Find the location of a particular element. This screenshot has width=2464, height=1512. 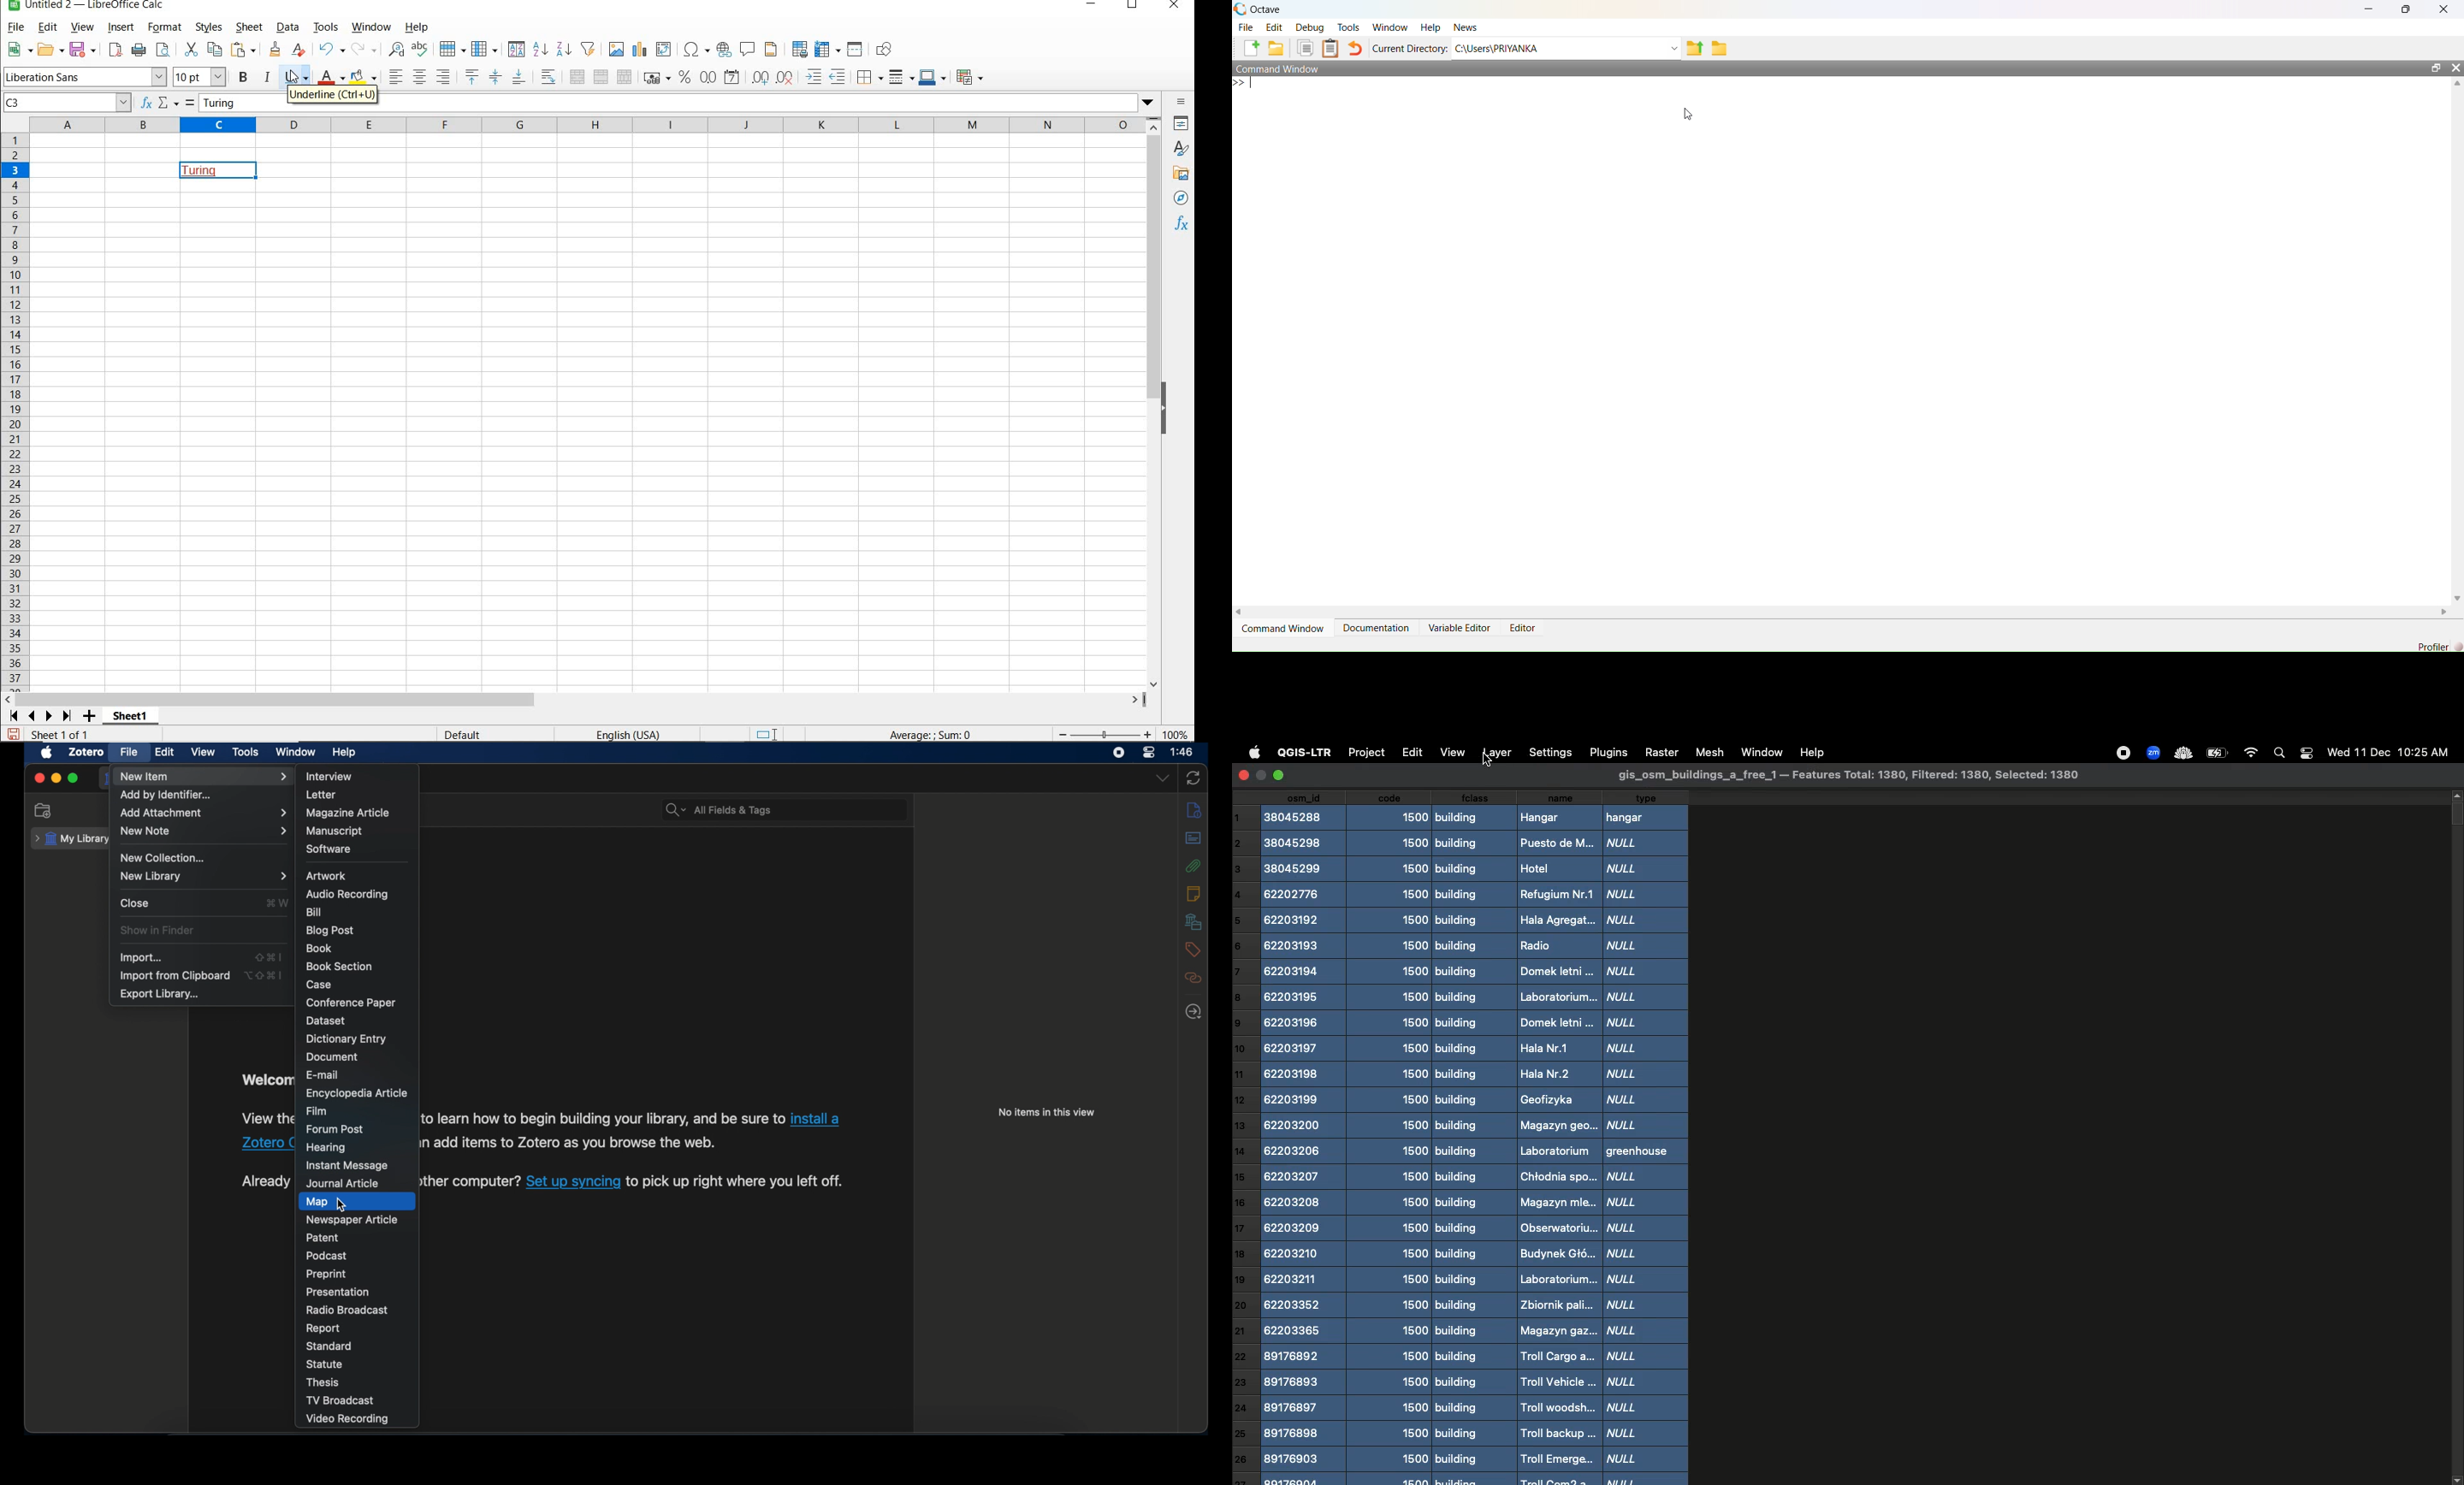

related is located at coordinates (1194, 978).